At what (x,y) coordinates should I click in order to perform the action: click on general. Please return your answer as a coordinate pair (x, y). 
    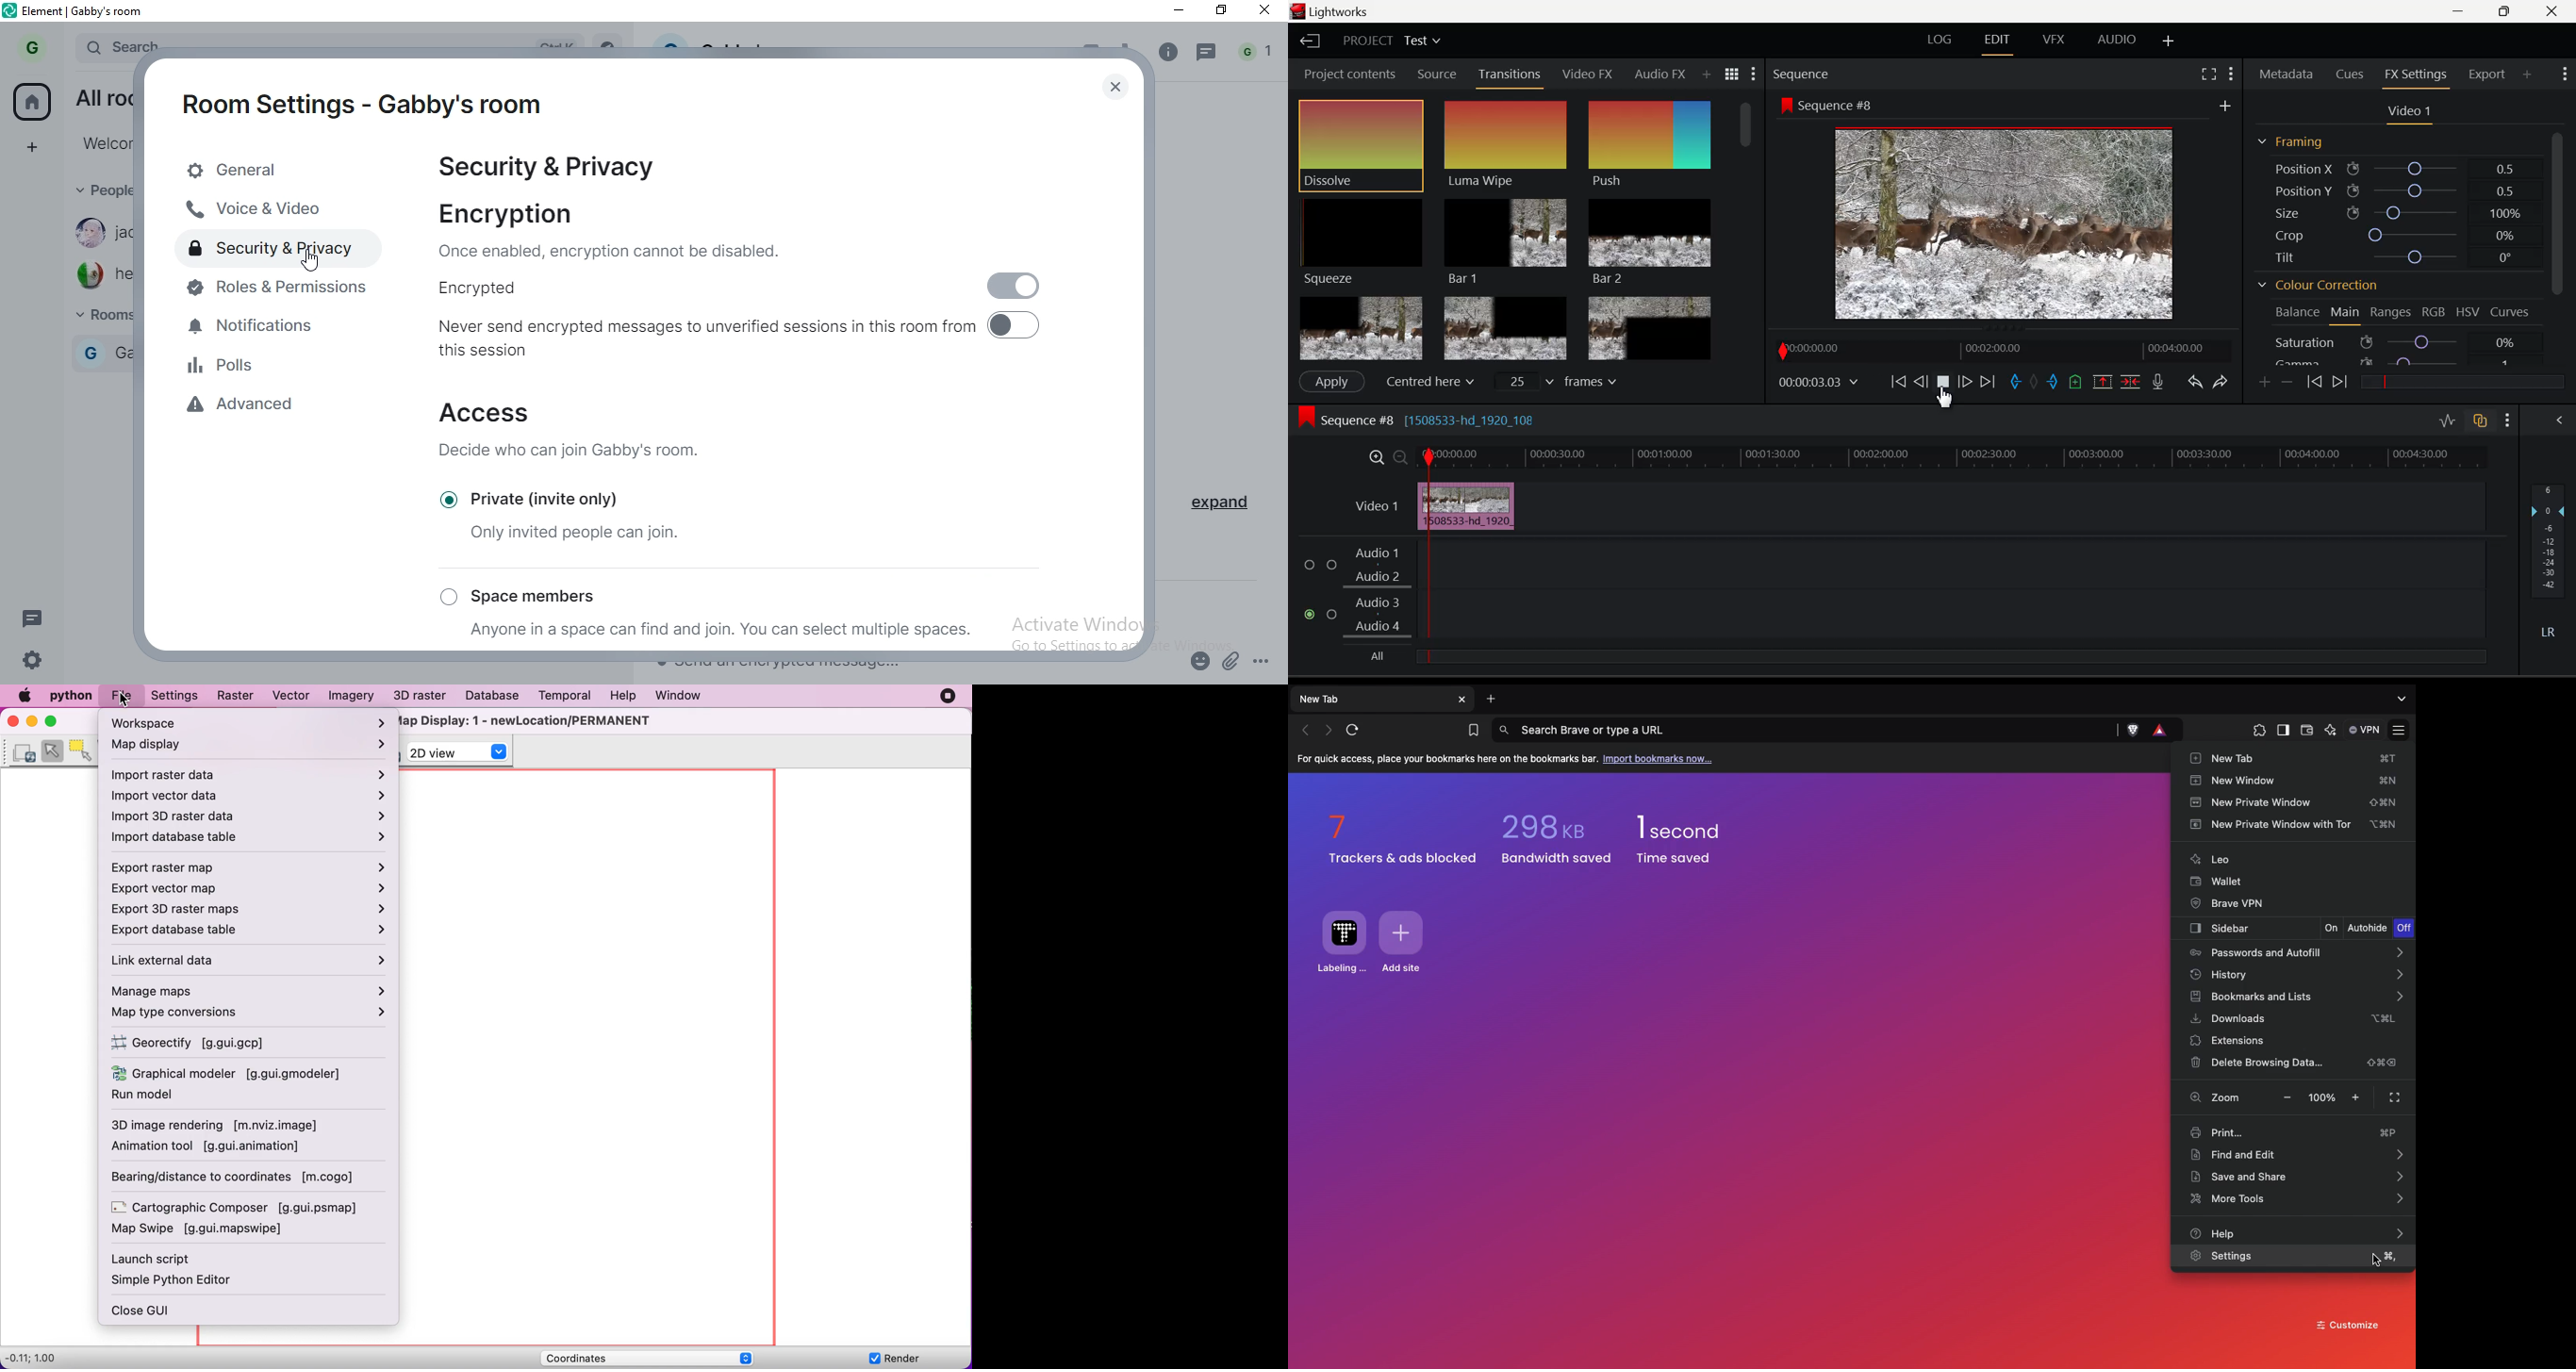
    Looking at the image, I should click on (281, 172).